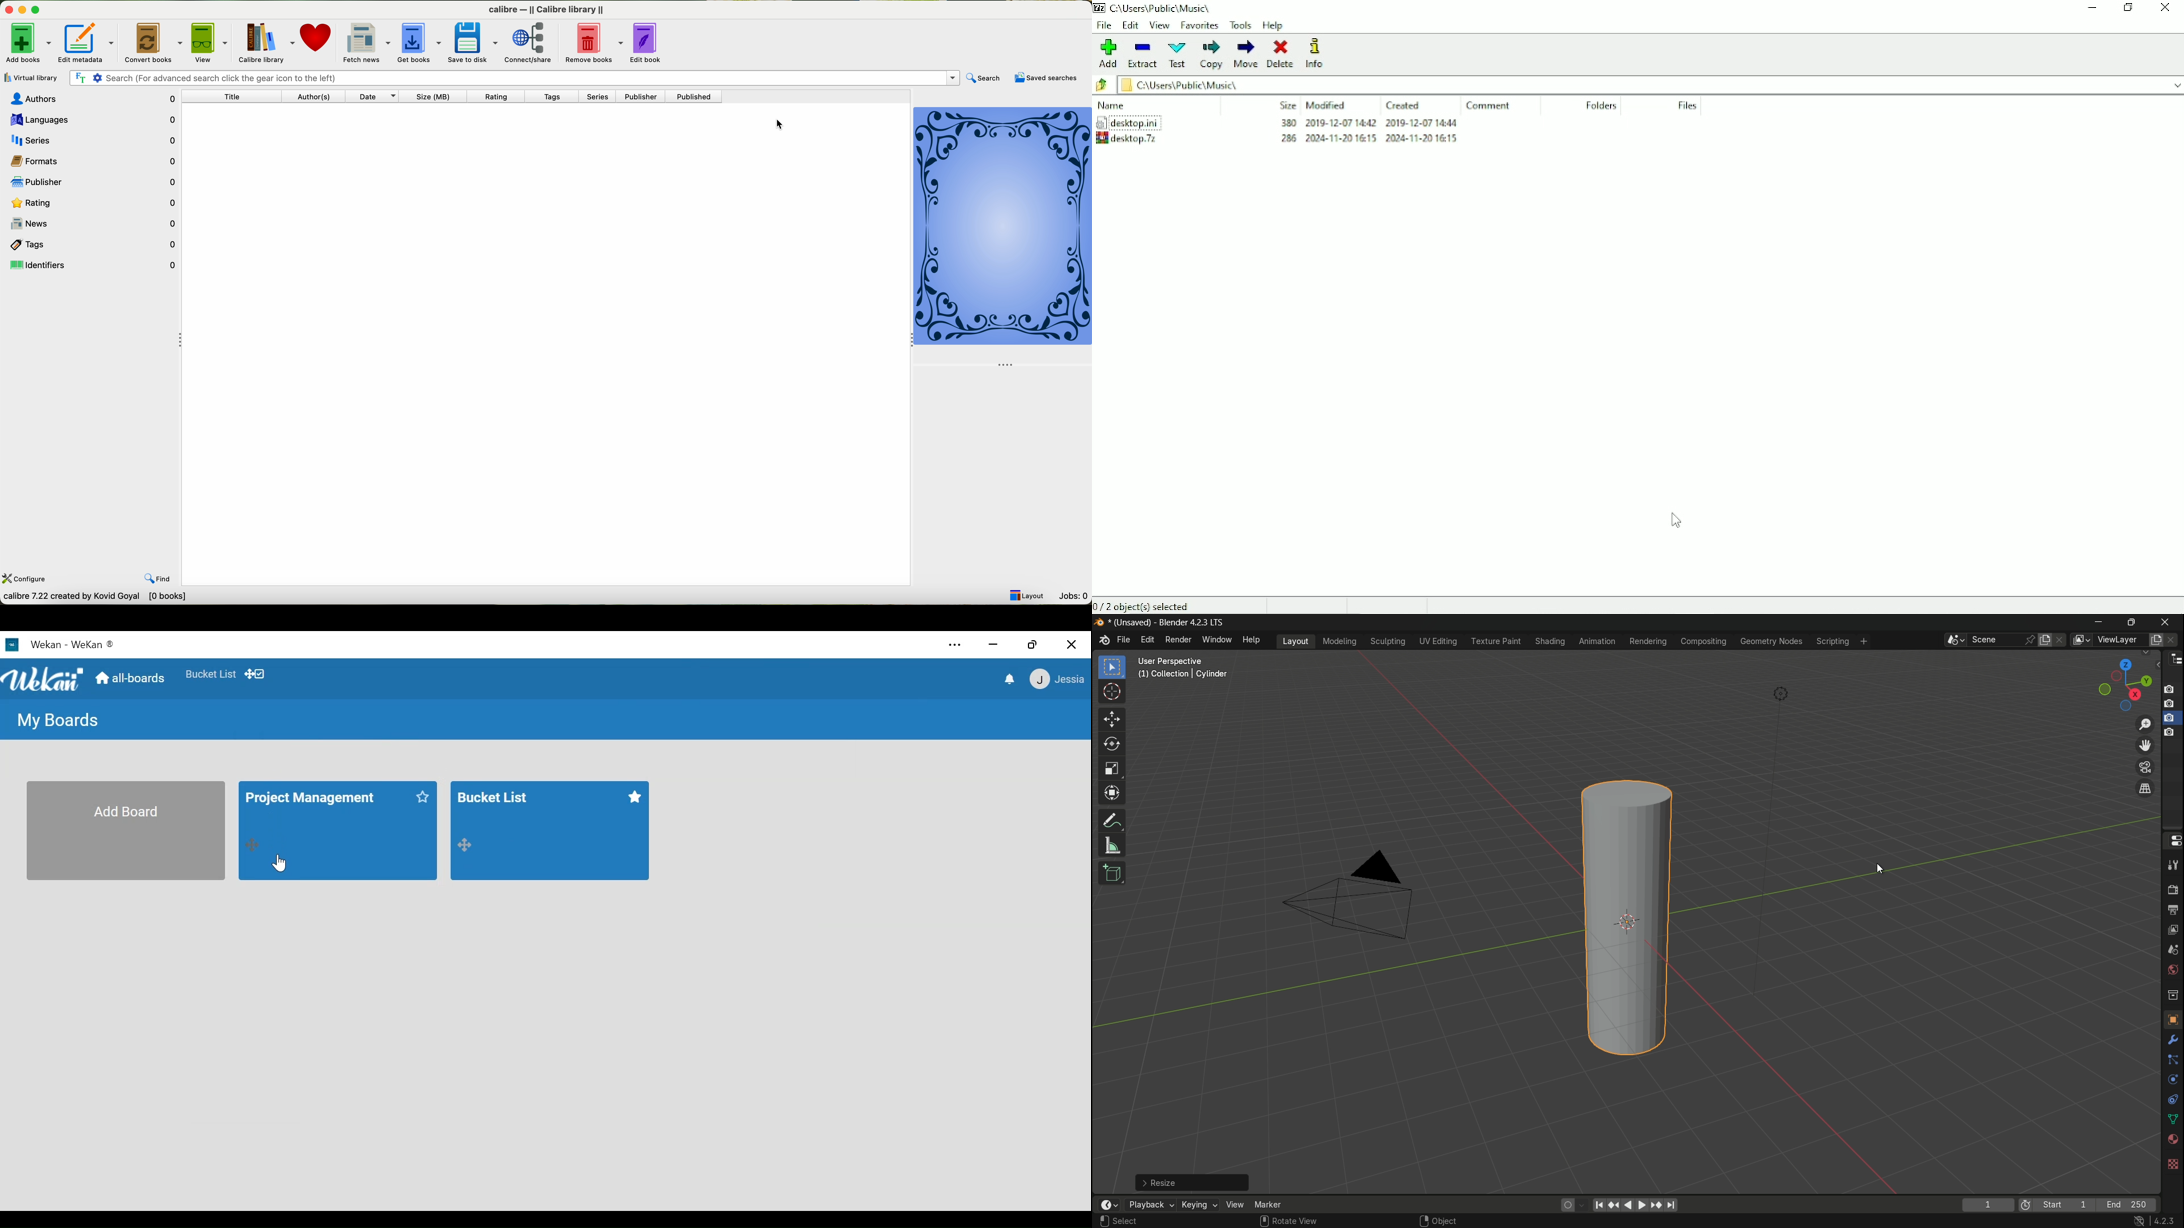  I want to click on notifications, so click(1011, 680).